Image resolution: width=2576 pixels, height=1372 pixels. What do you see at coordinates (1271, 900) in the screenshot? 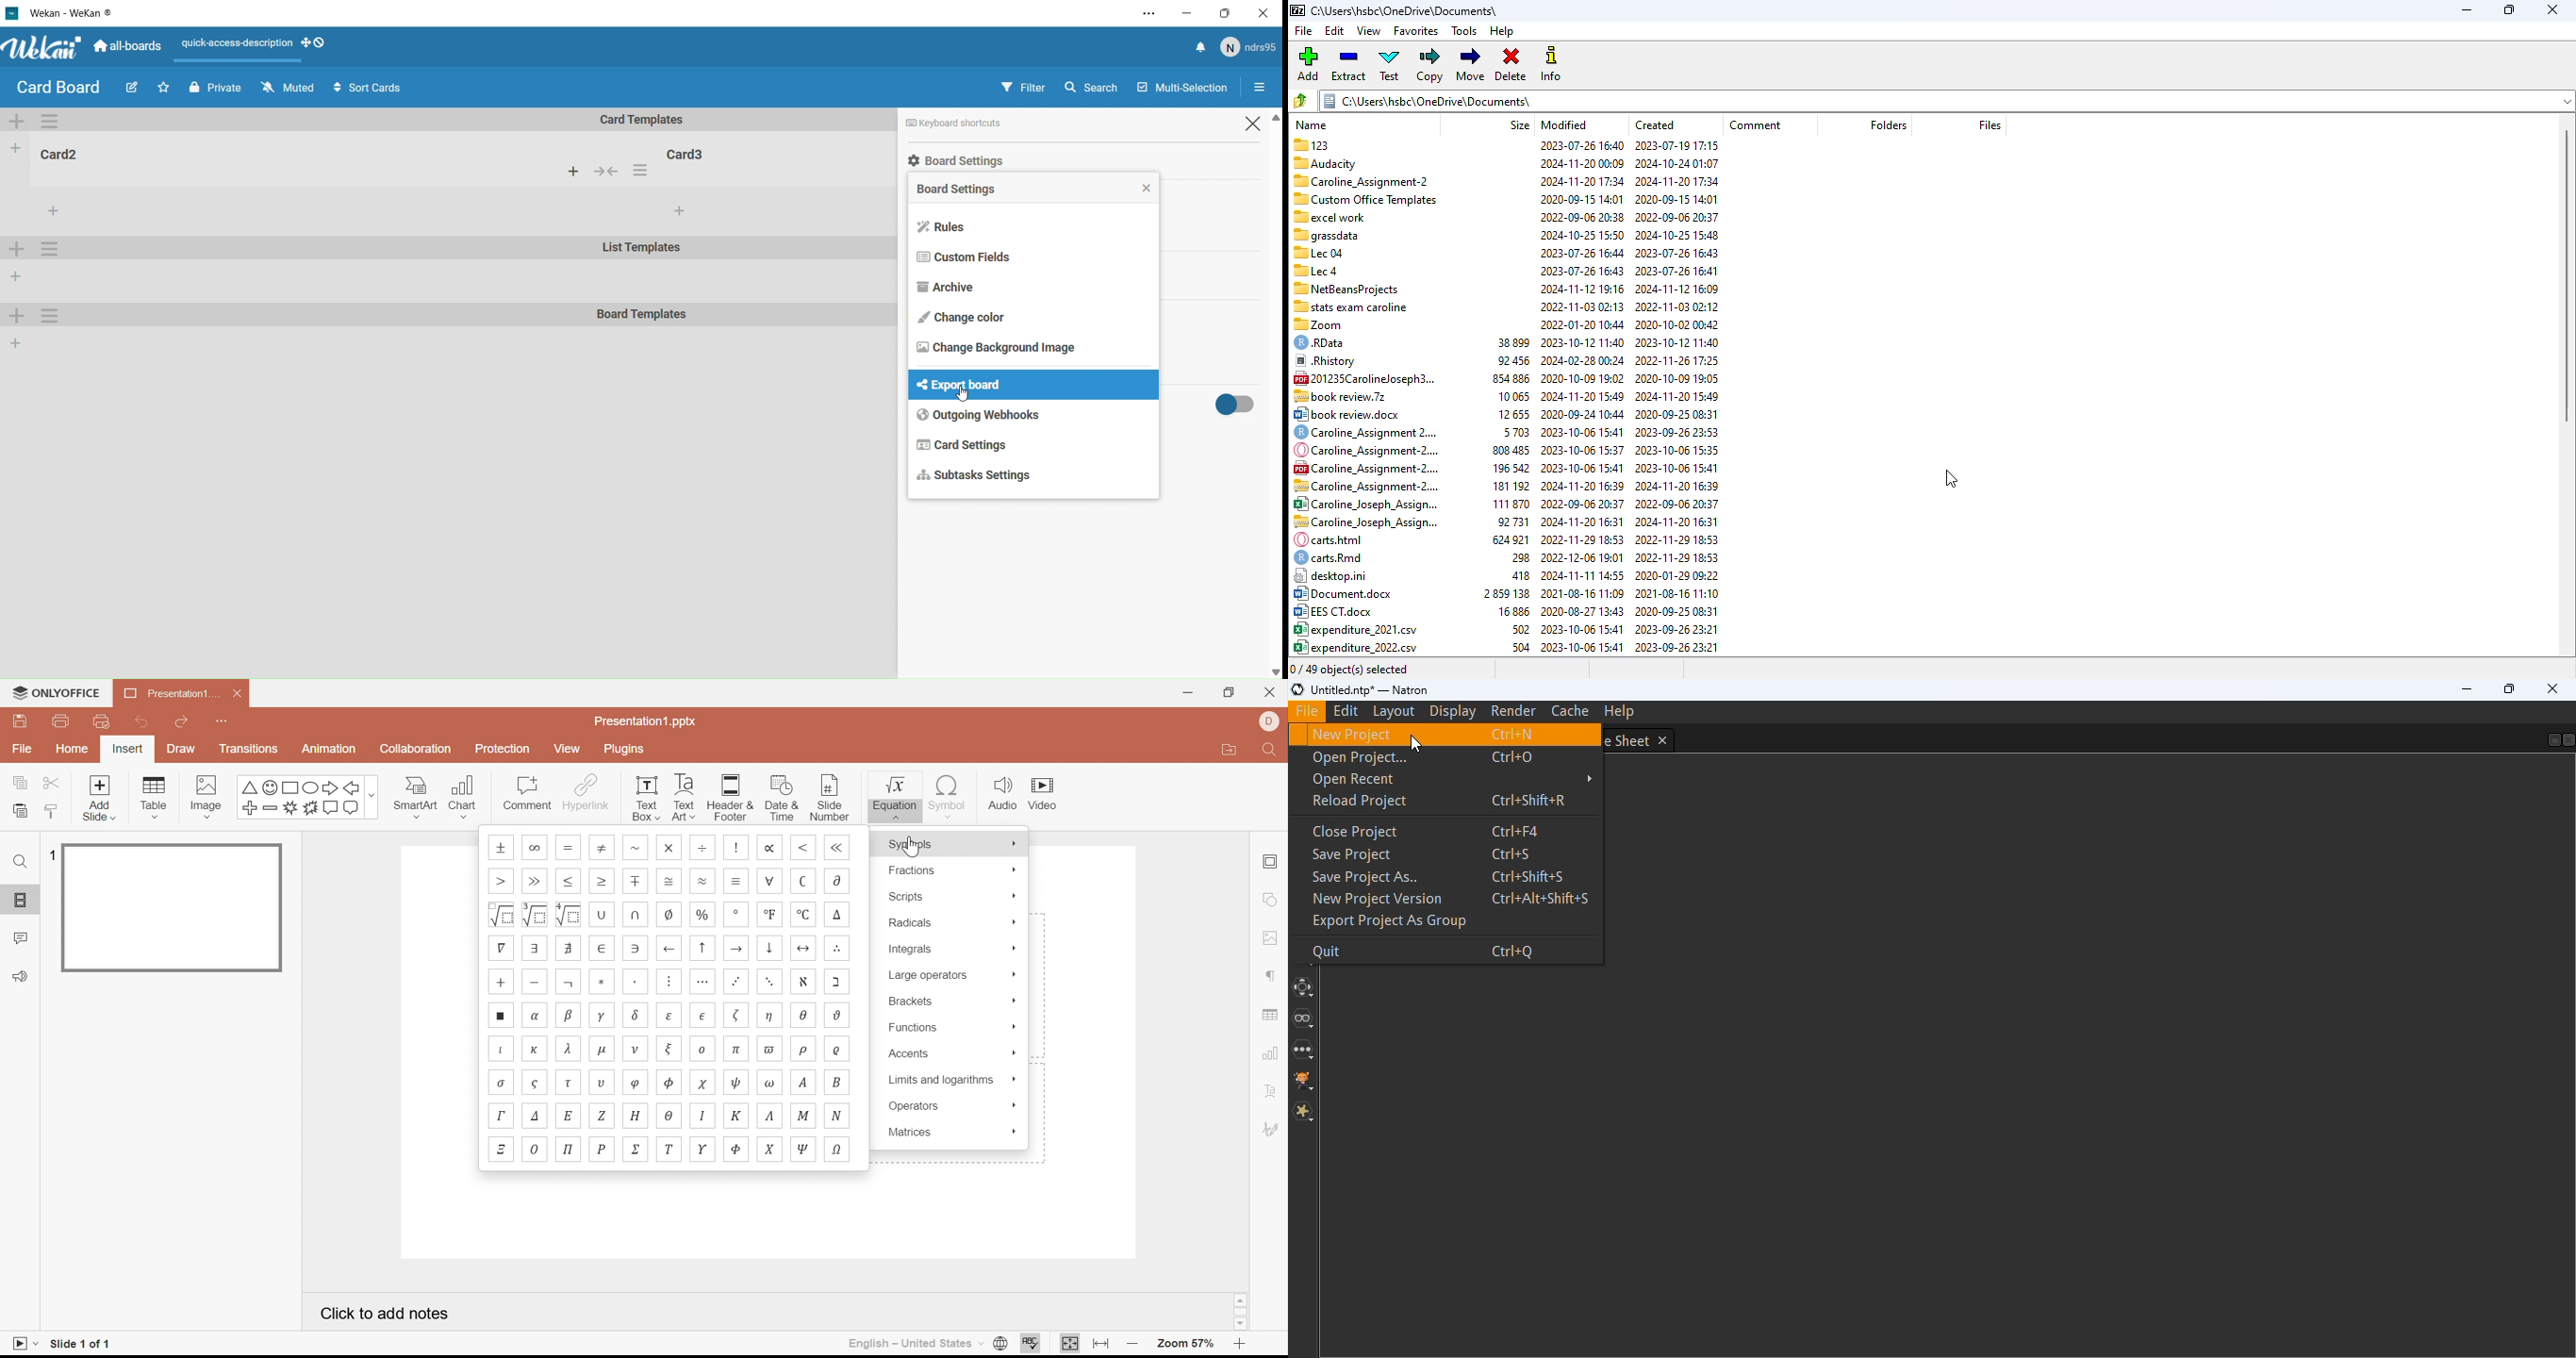
I see `shape settings` at bounding box center [1271, 900].